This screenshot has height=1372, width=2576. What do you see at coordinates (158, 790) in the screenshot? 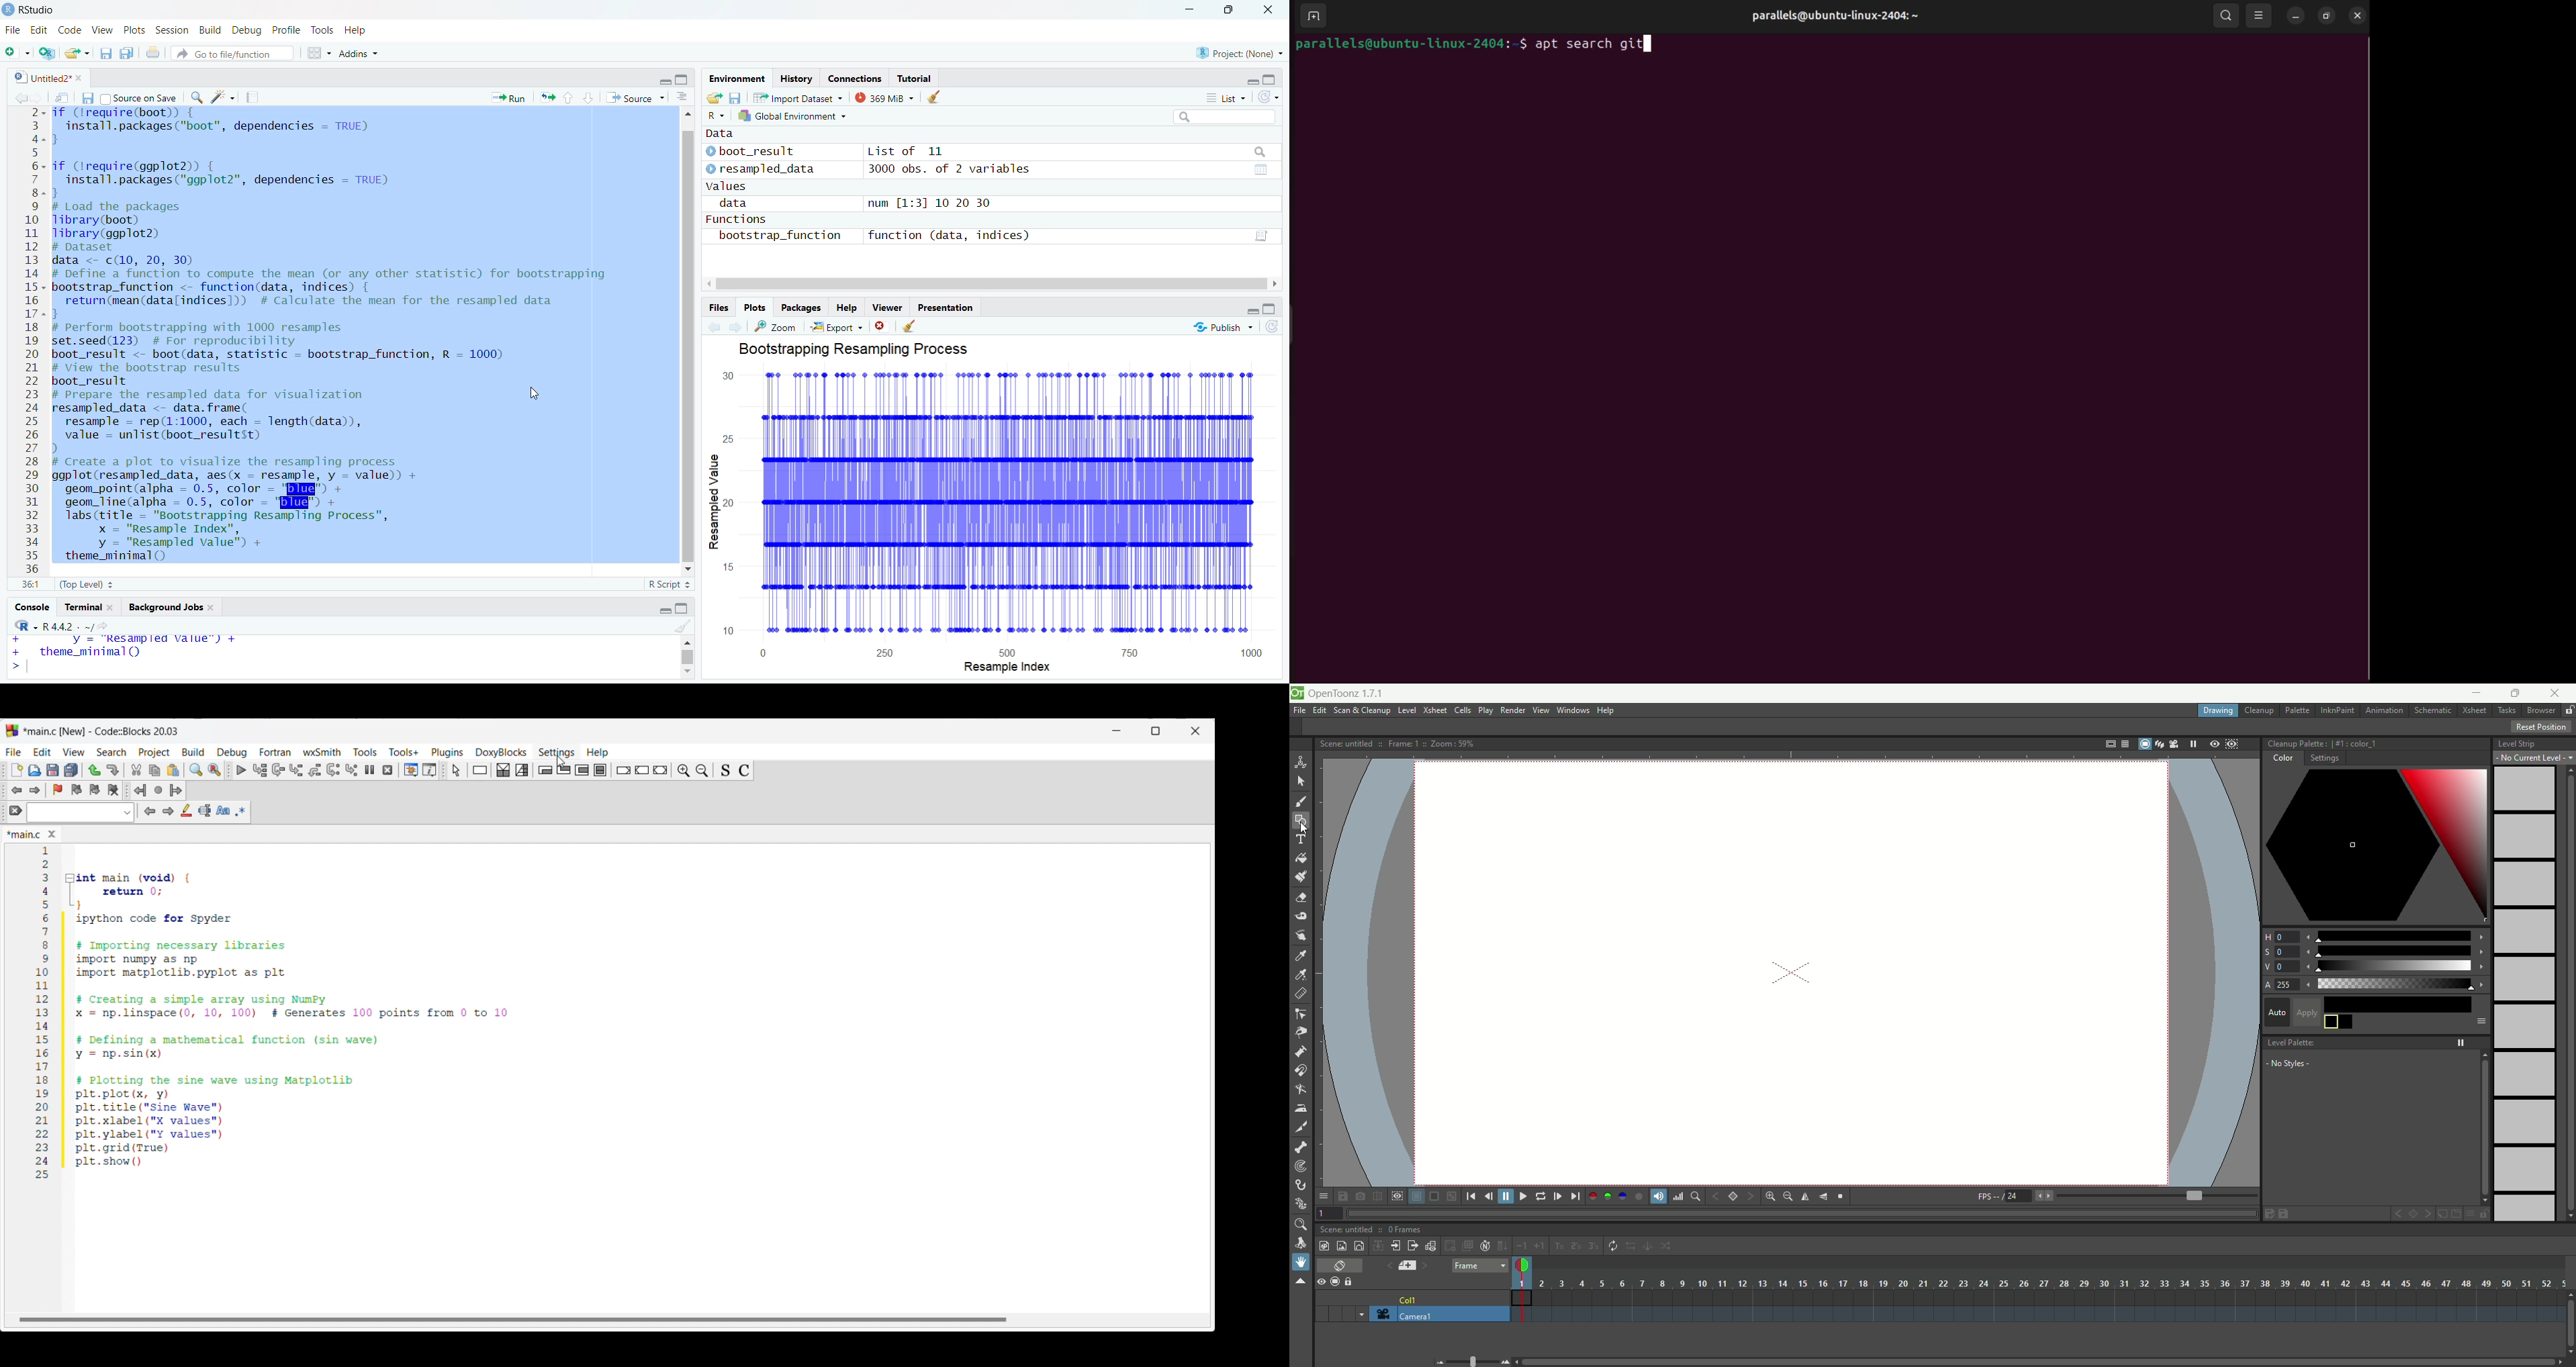
I see `Last jump` at bounding box center [158, 790].